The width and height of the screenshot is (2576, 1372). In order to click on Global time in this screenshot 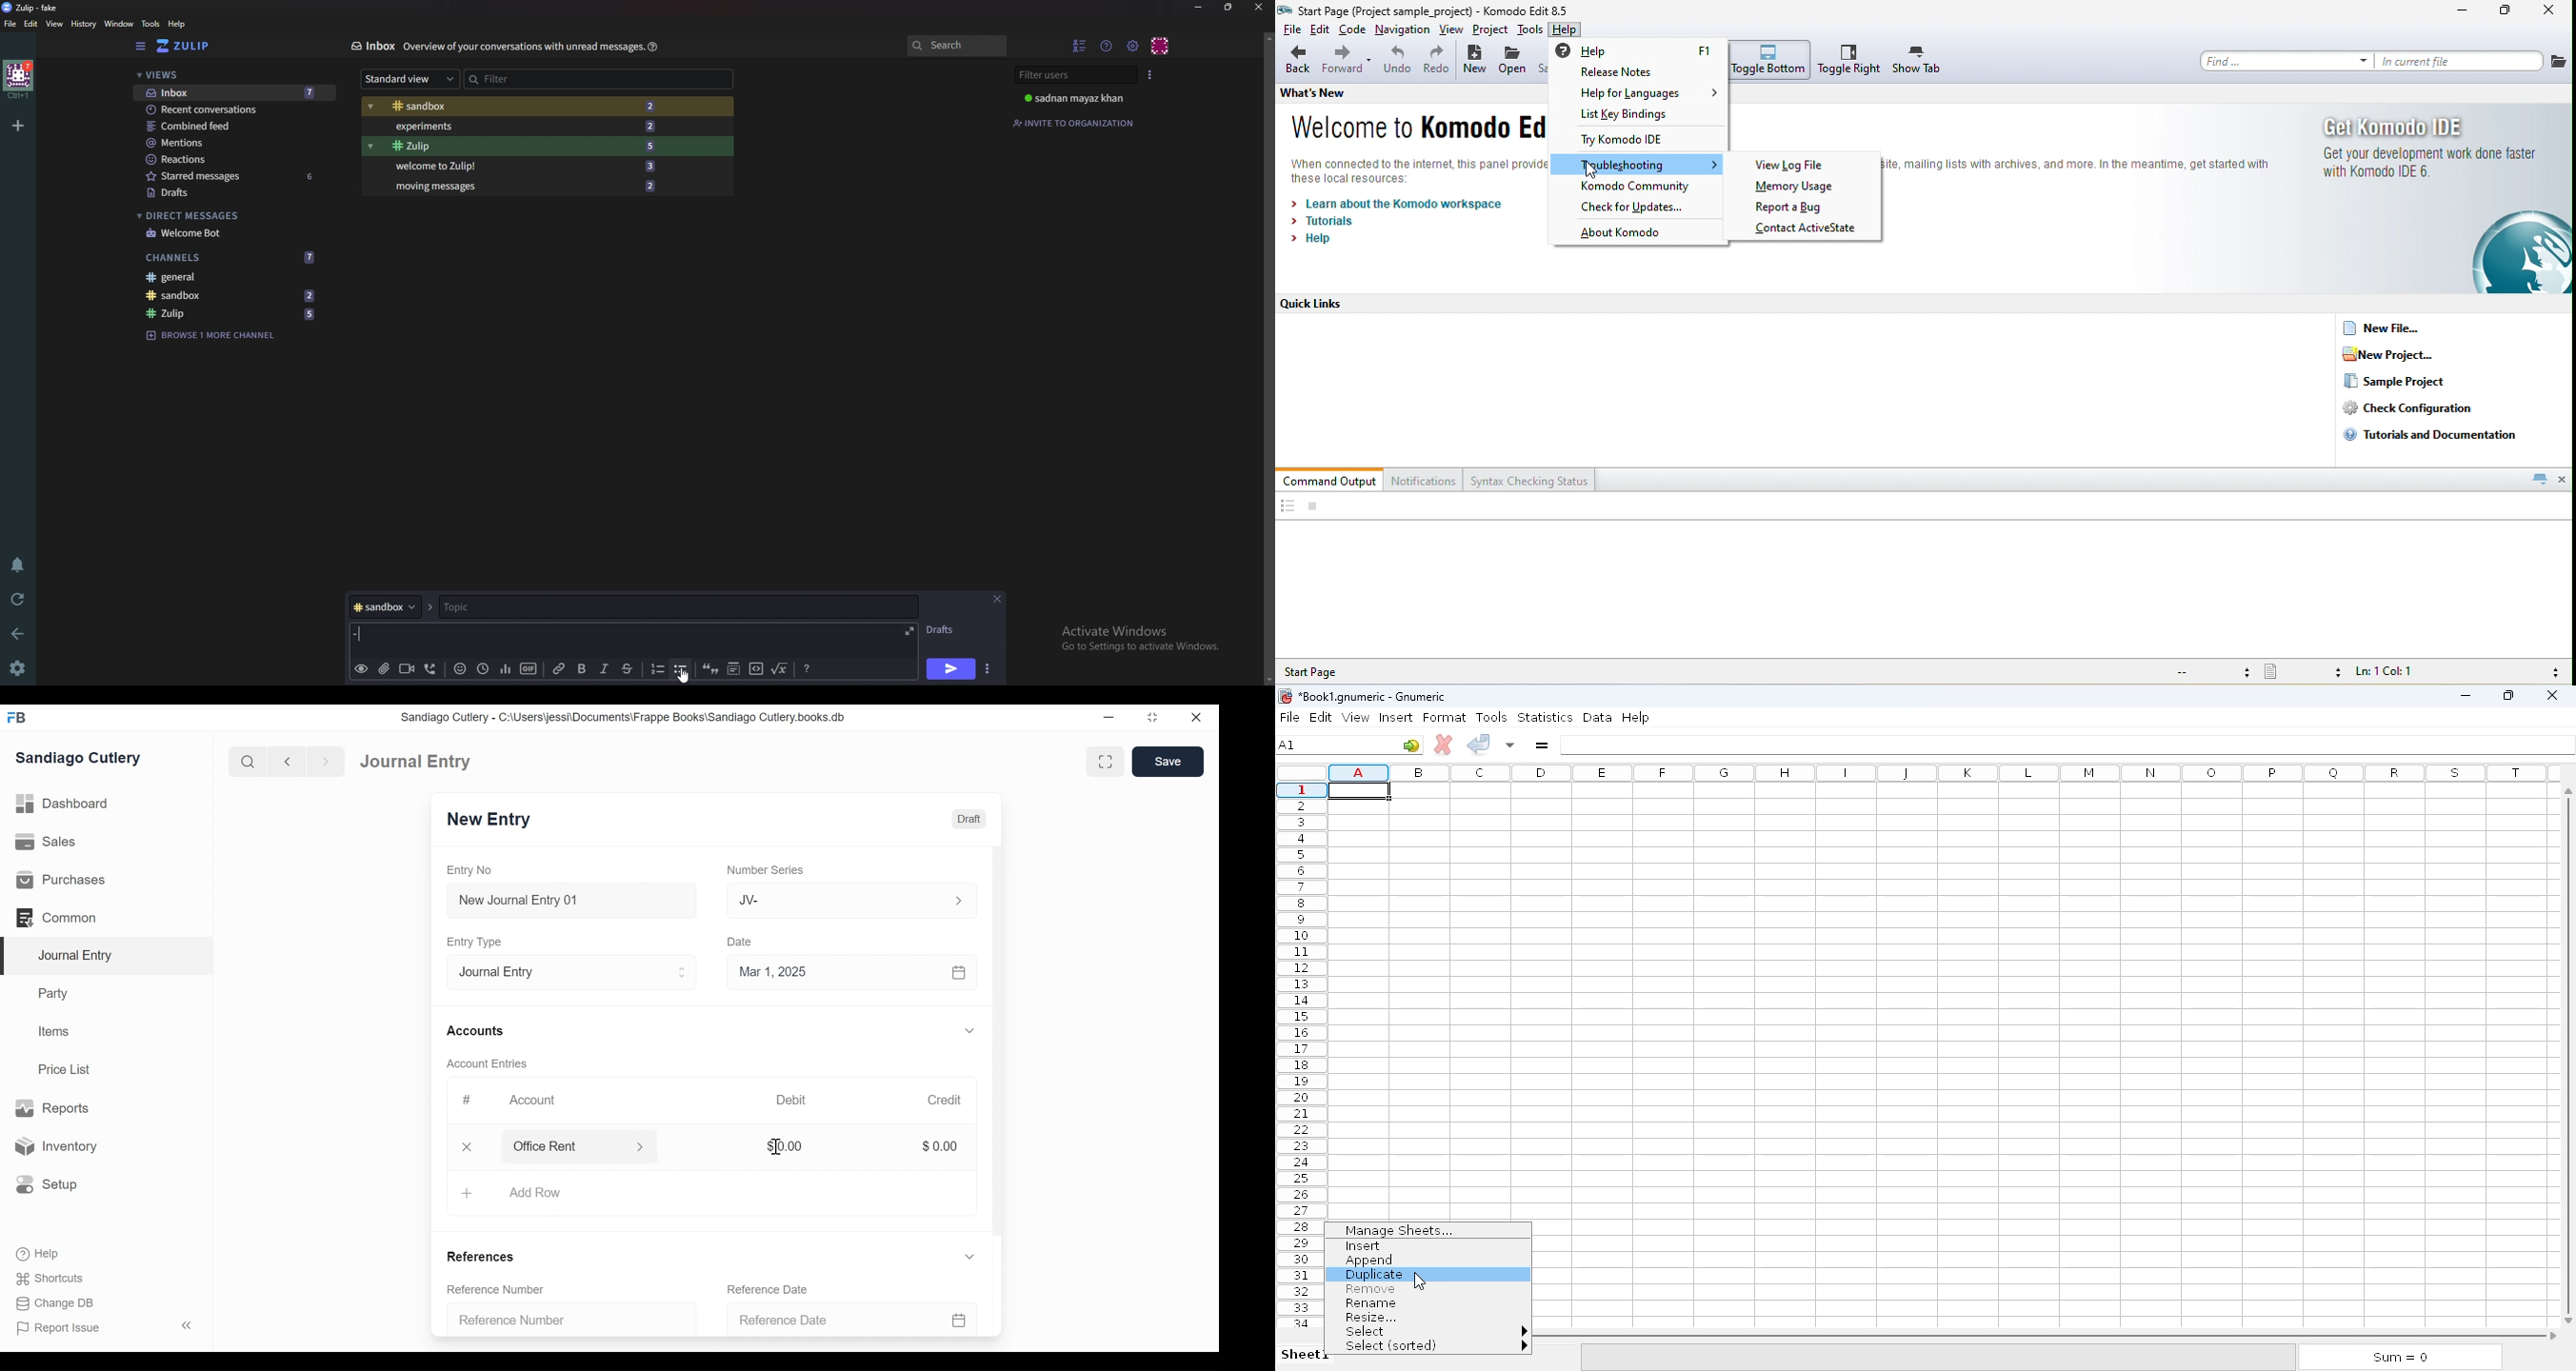, I will do `click(482, 669)`.